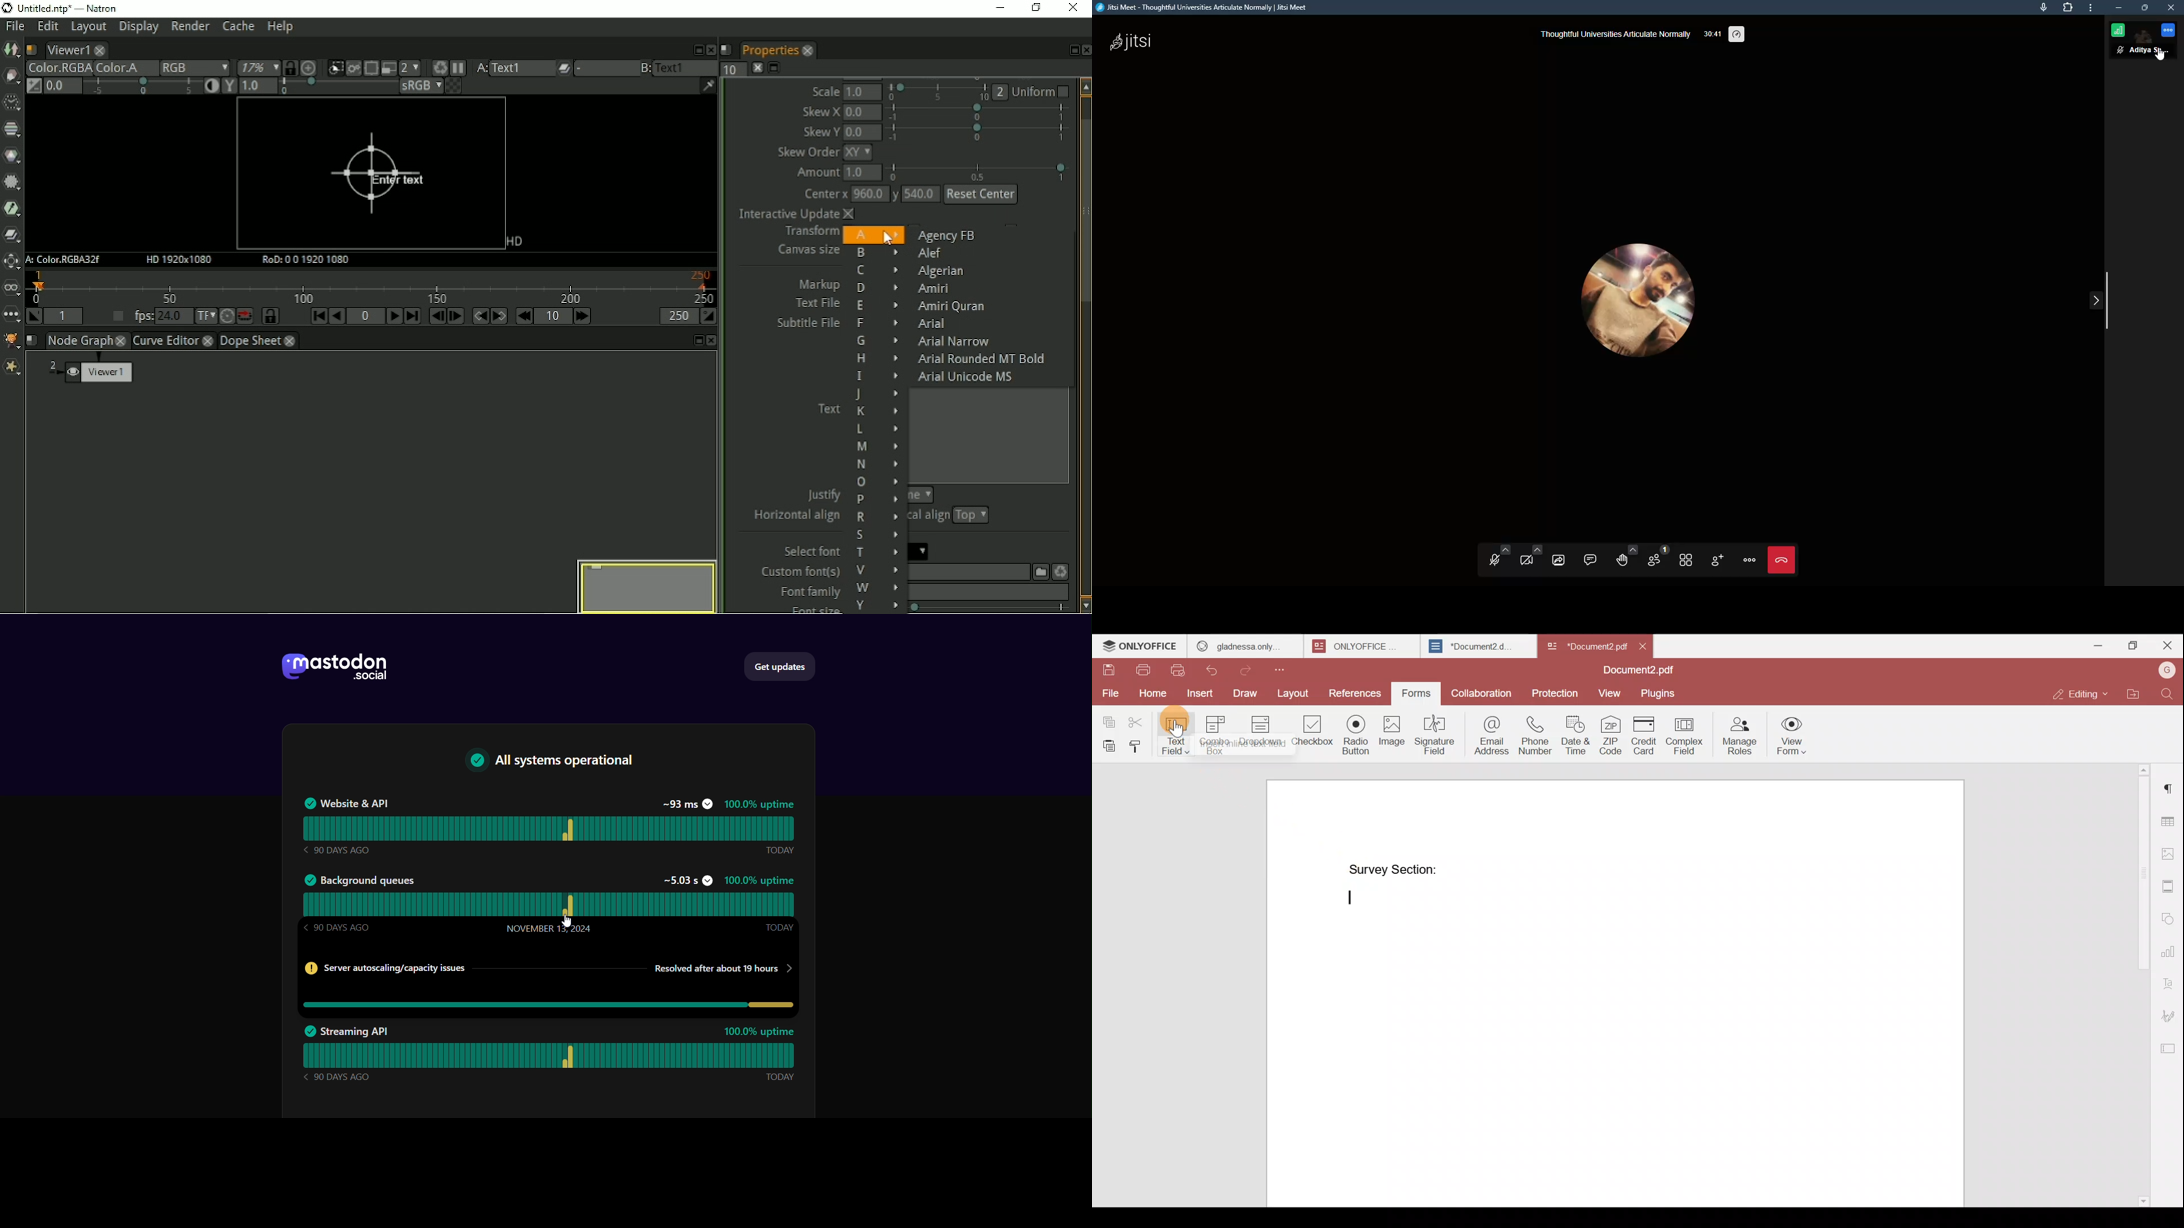  What do you see at coordinates (2170, 982) in the screenshot?
I see `Text Art settings` at bounding box center [2170, 982].